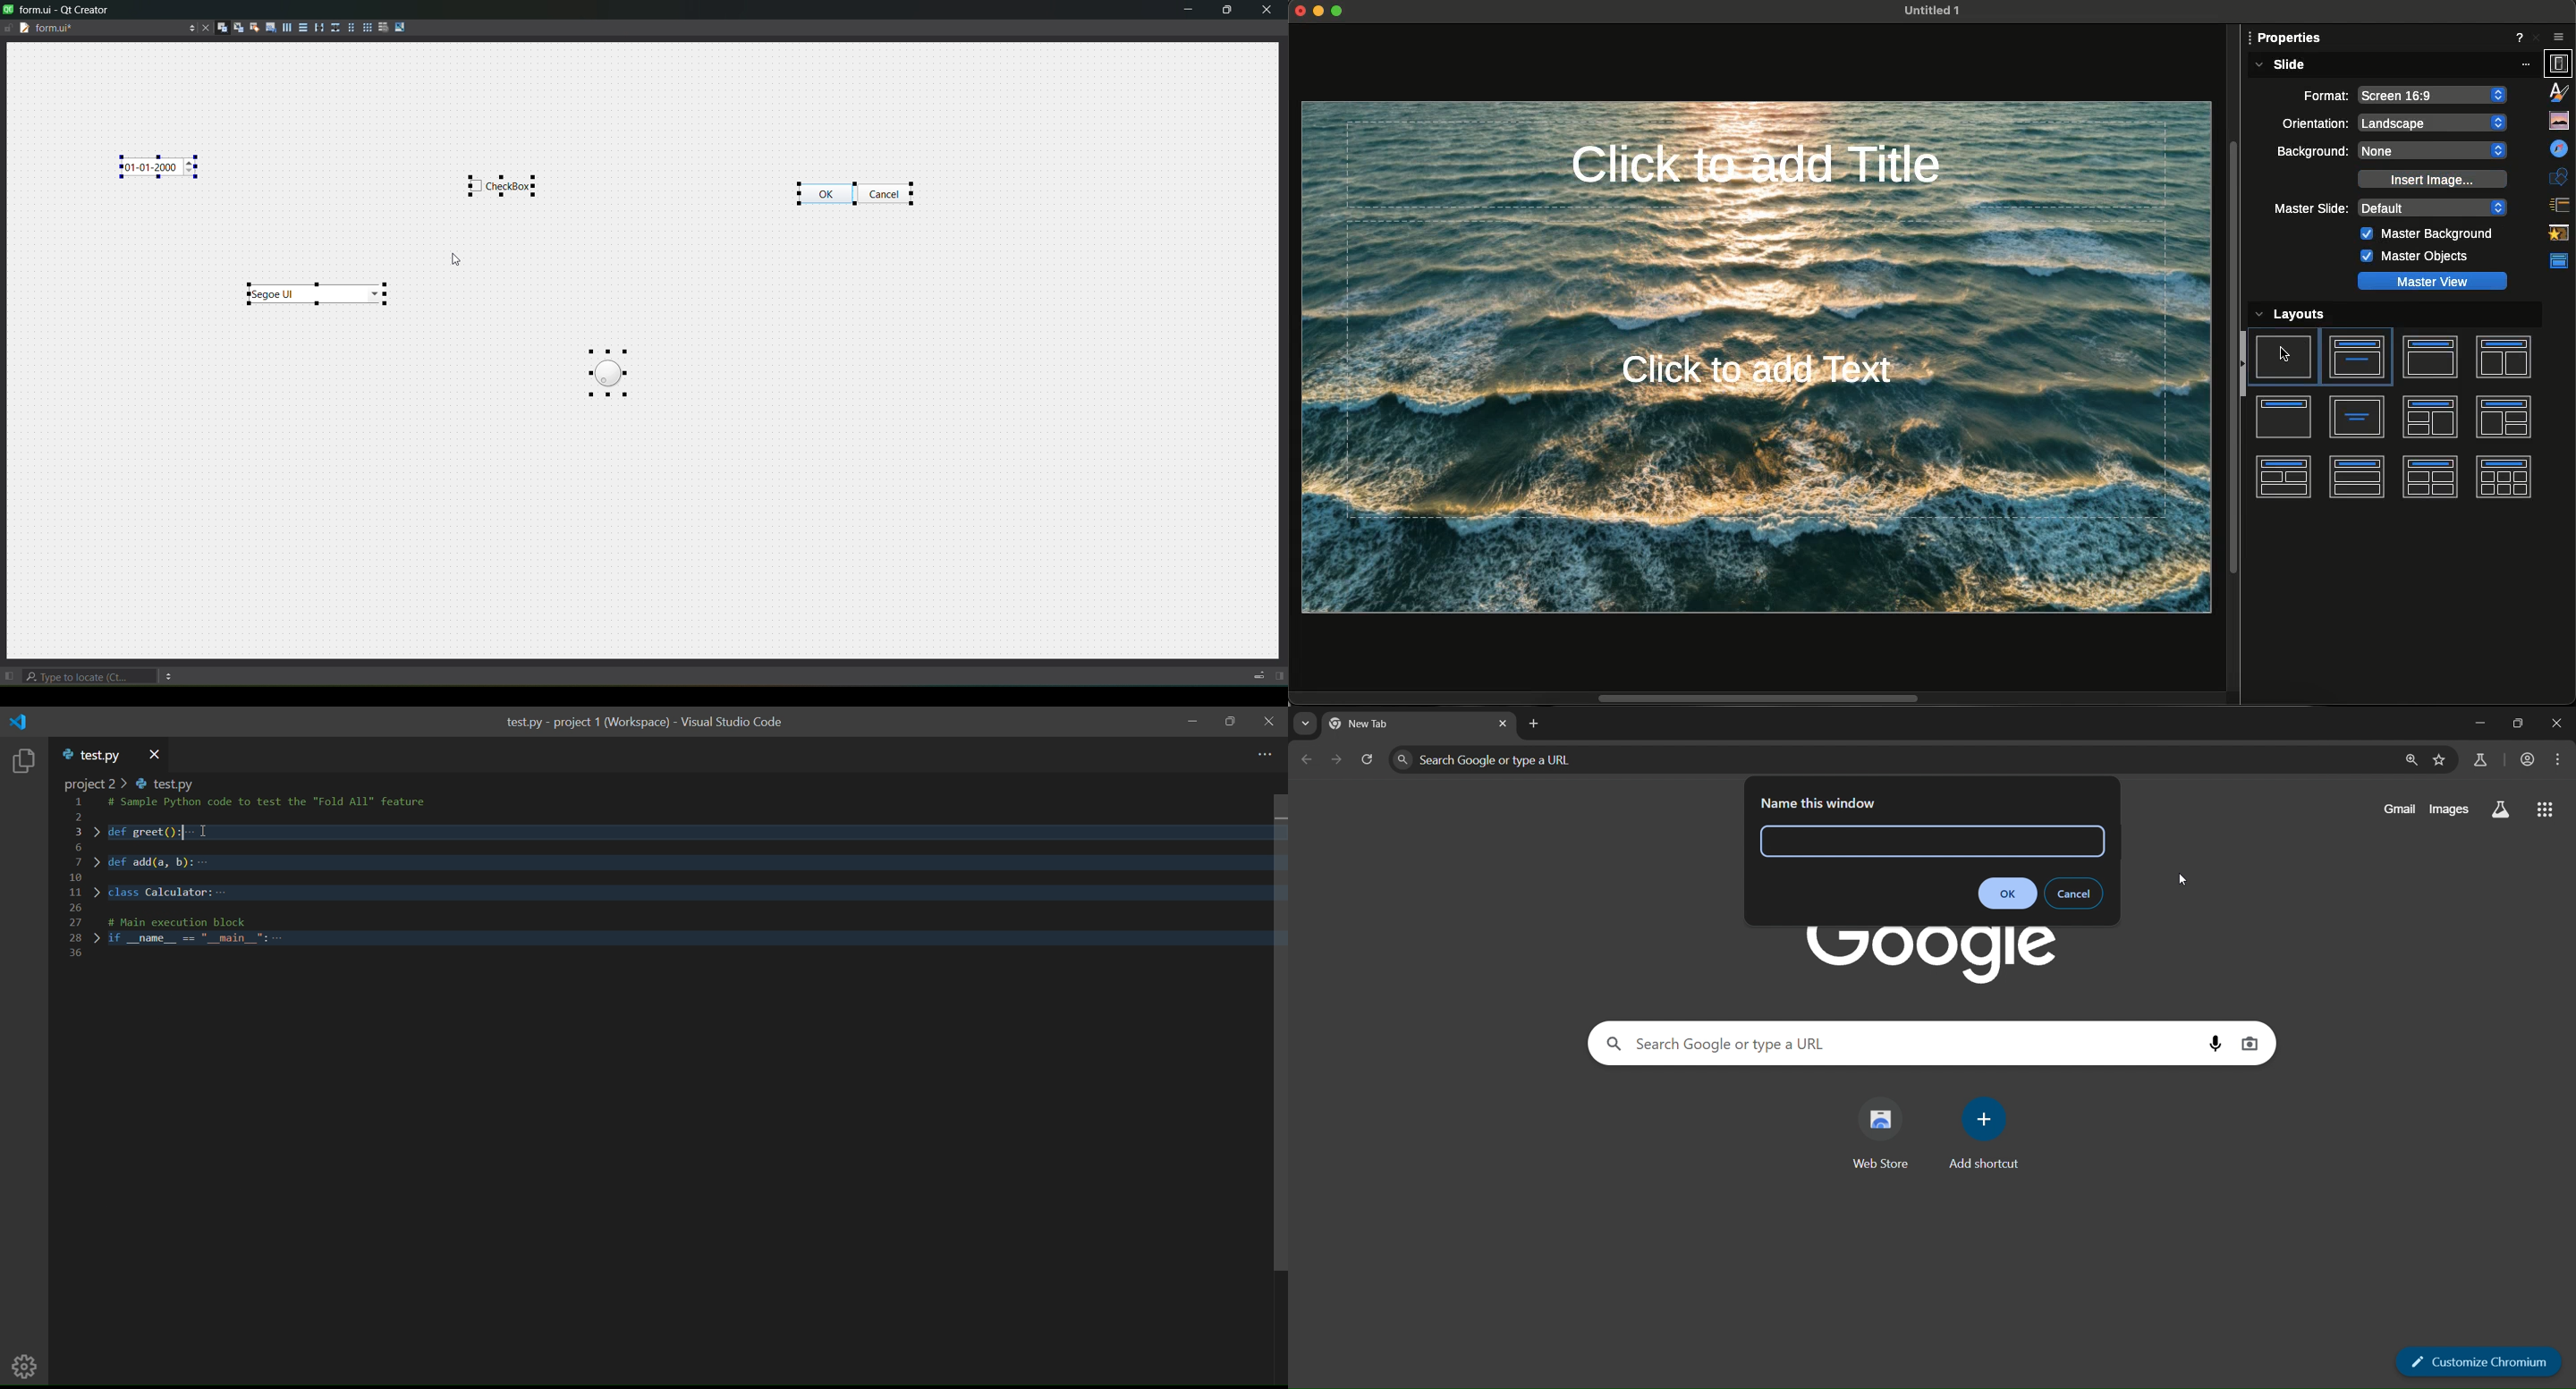  I want to click on Styles, so click(2560, 94).